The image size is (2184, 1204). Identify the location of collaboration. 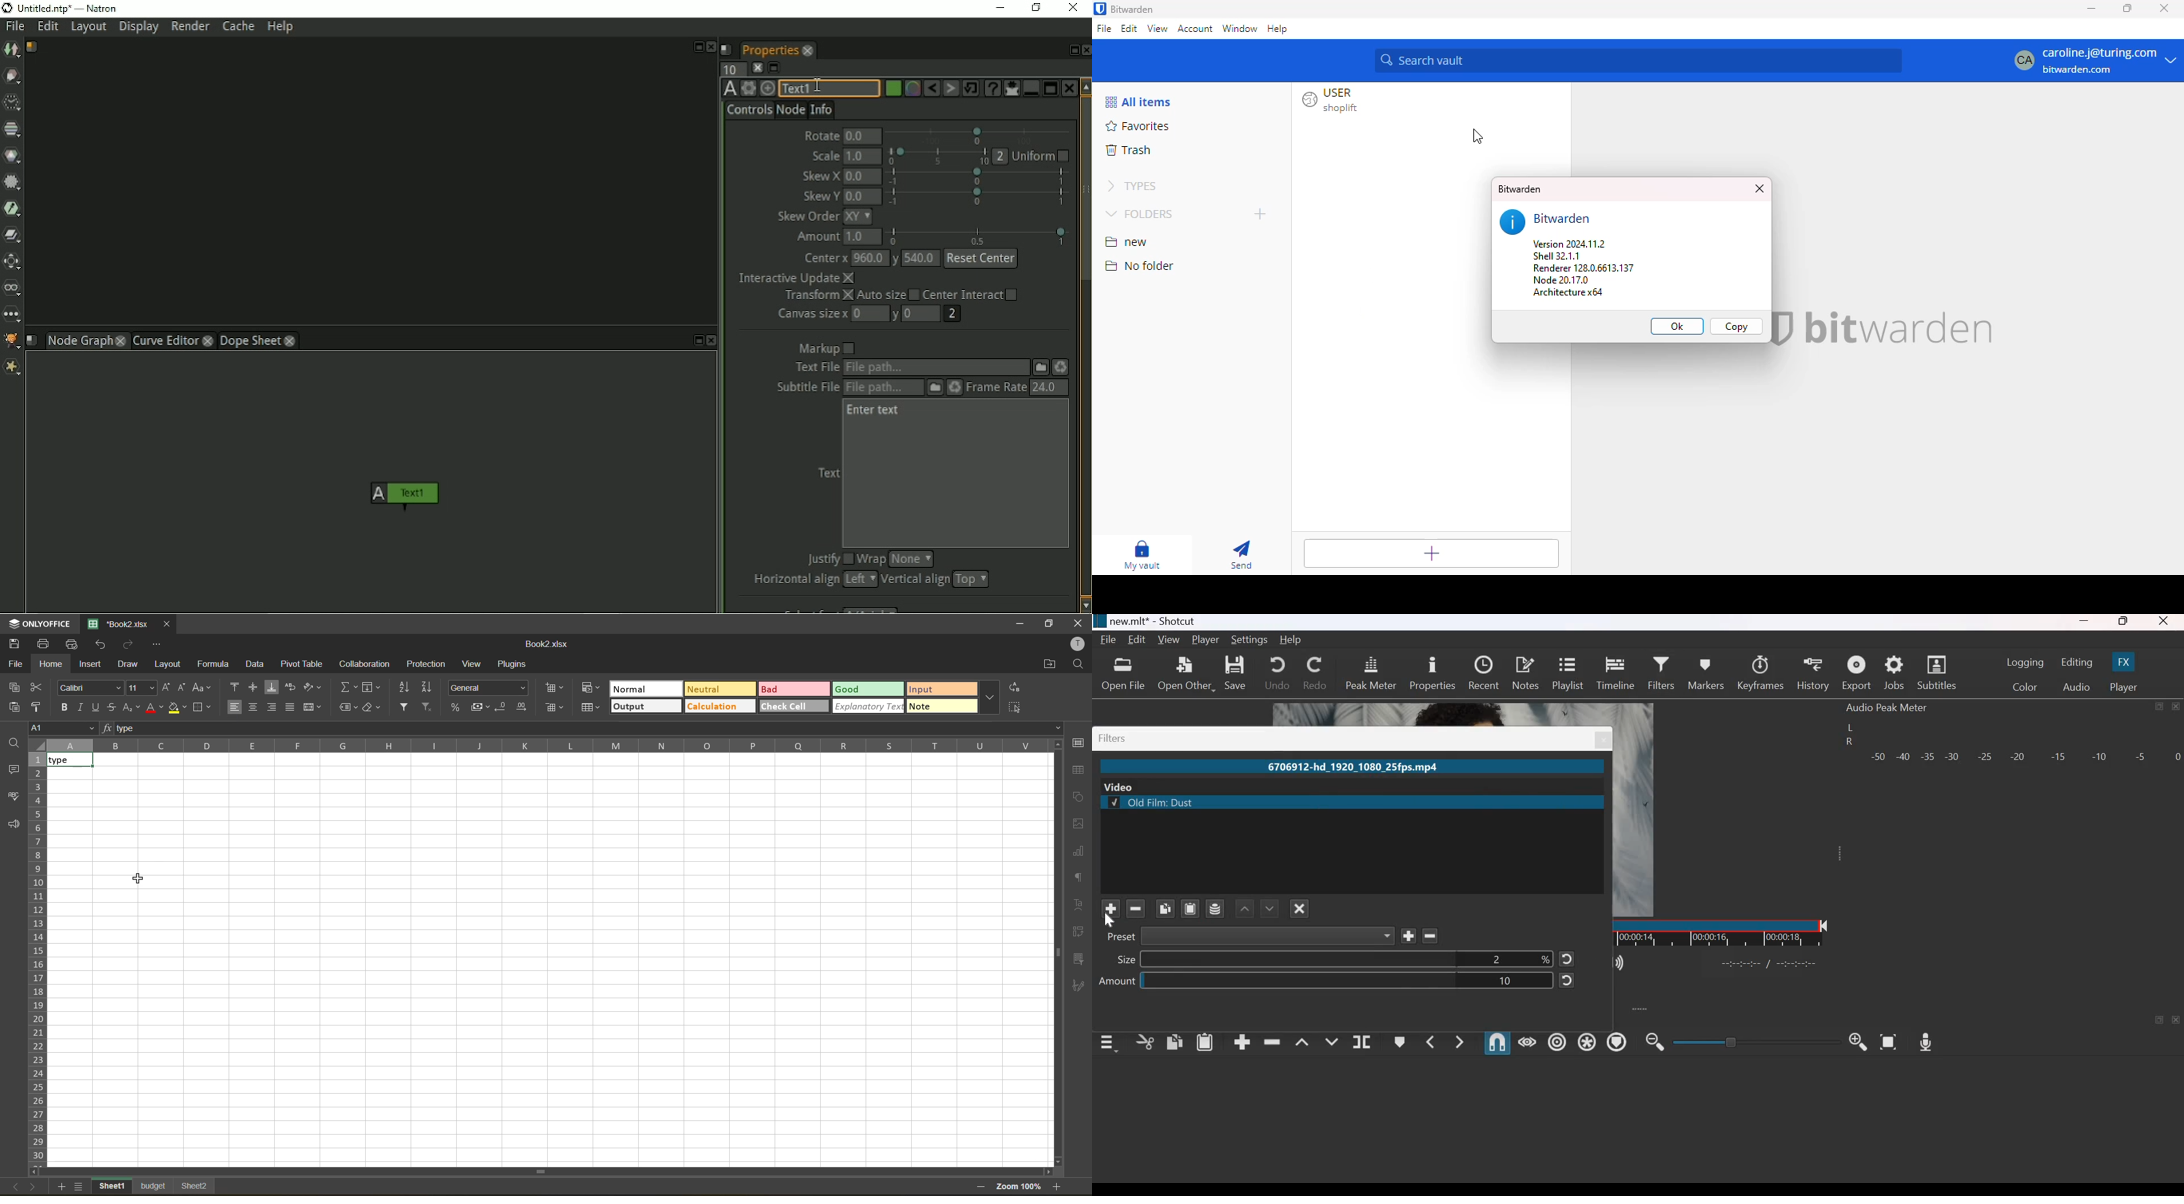
(365, 663).